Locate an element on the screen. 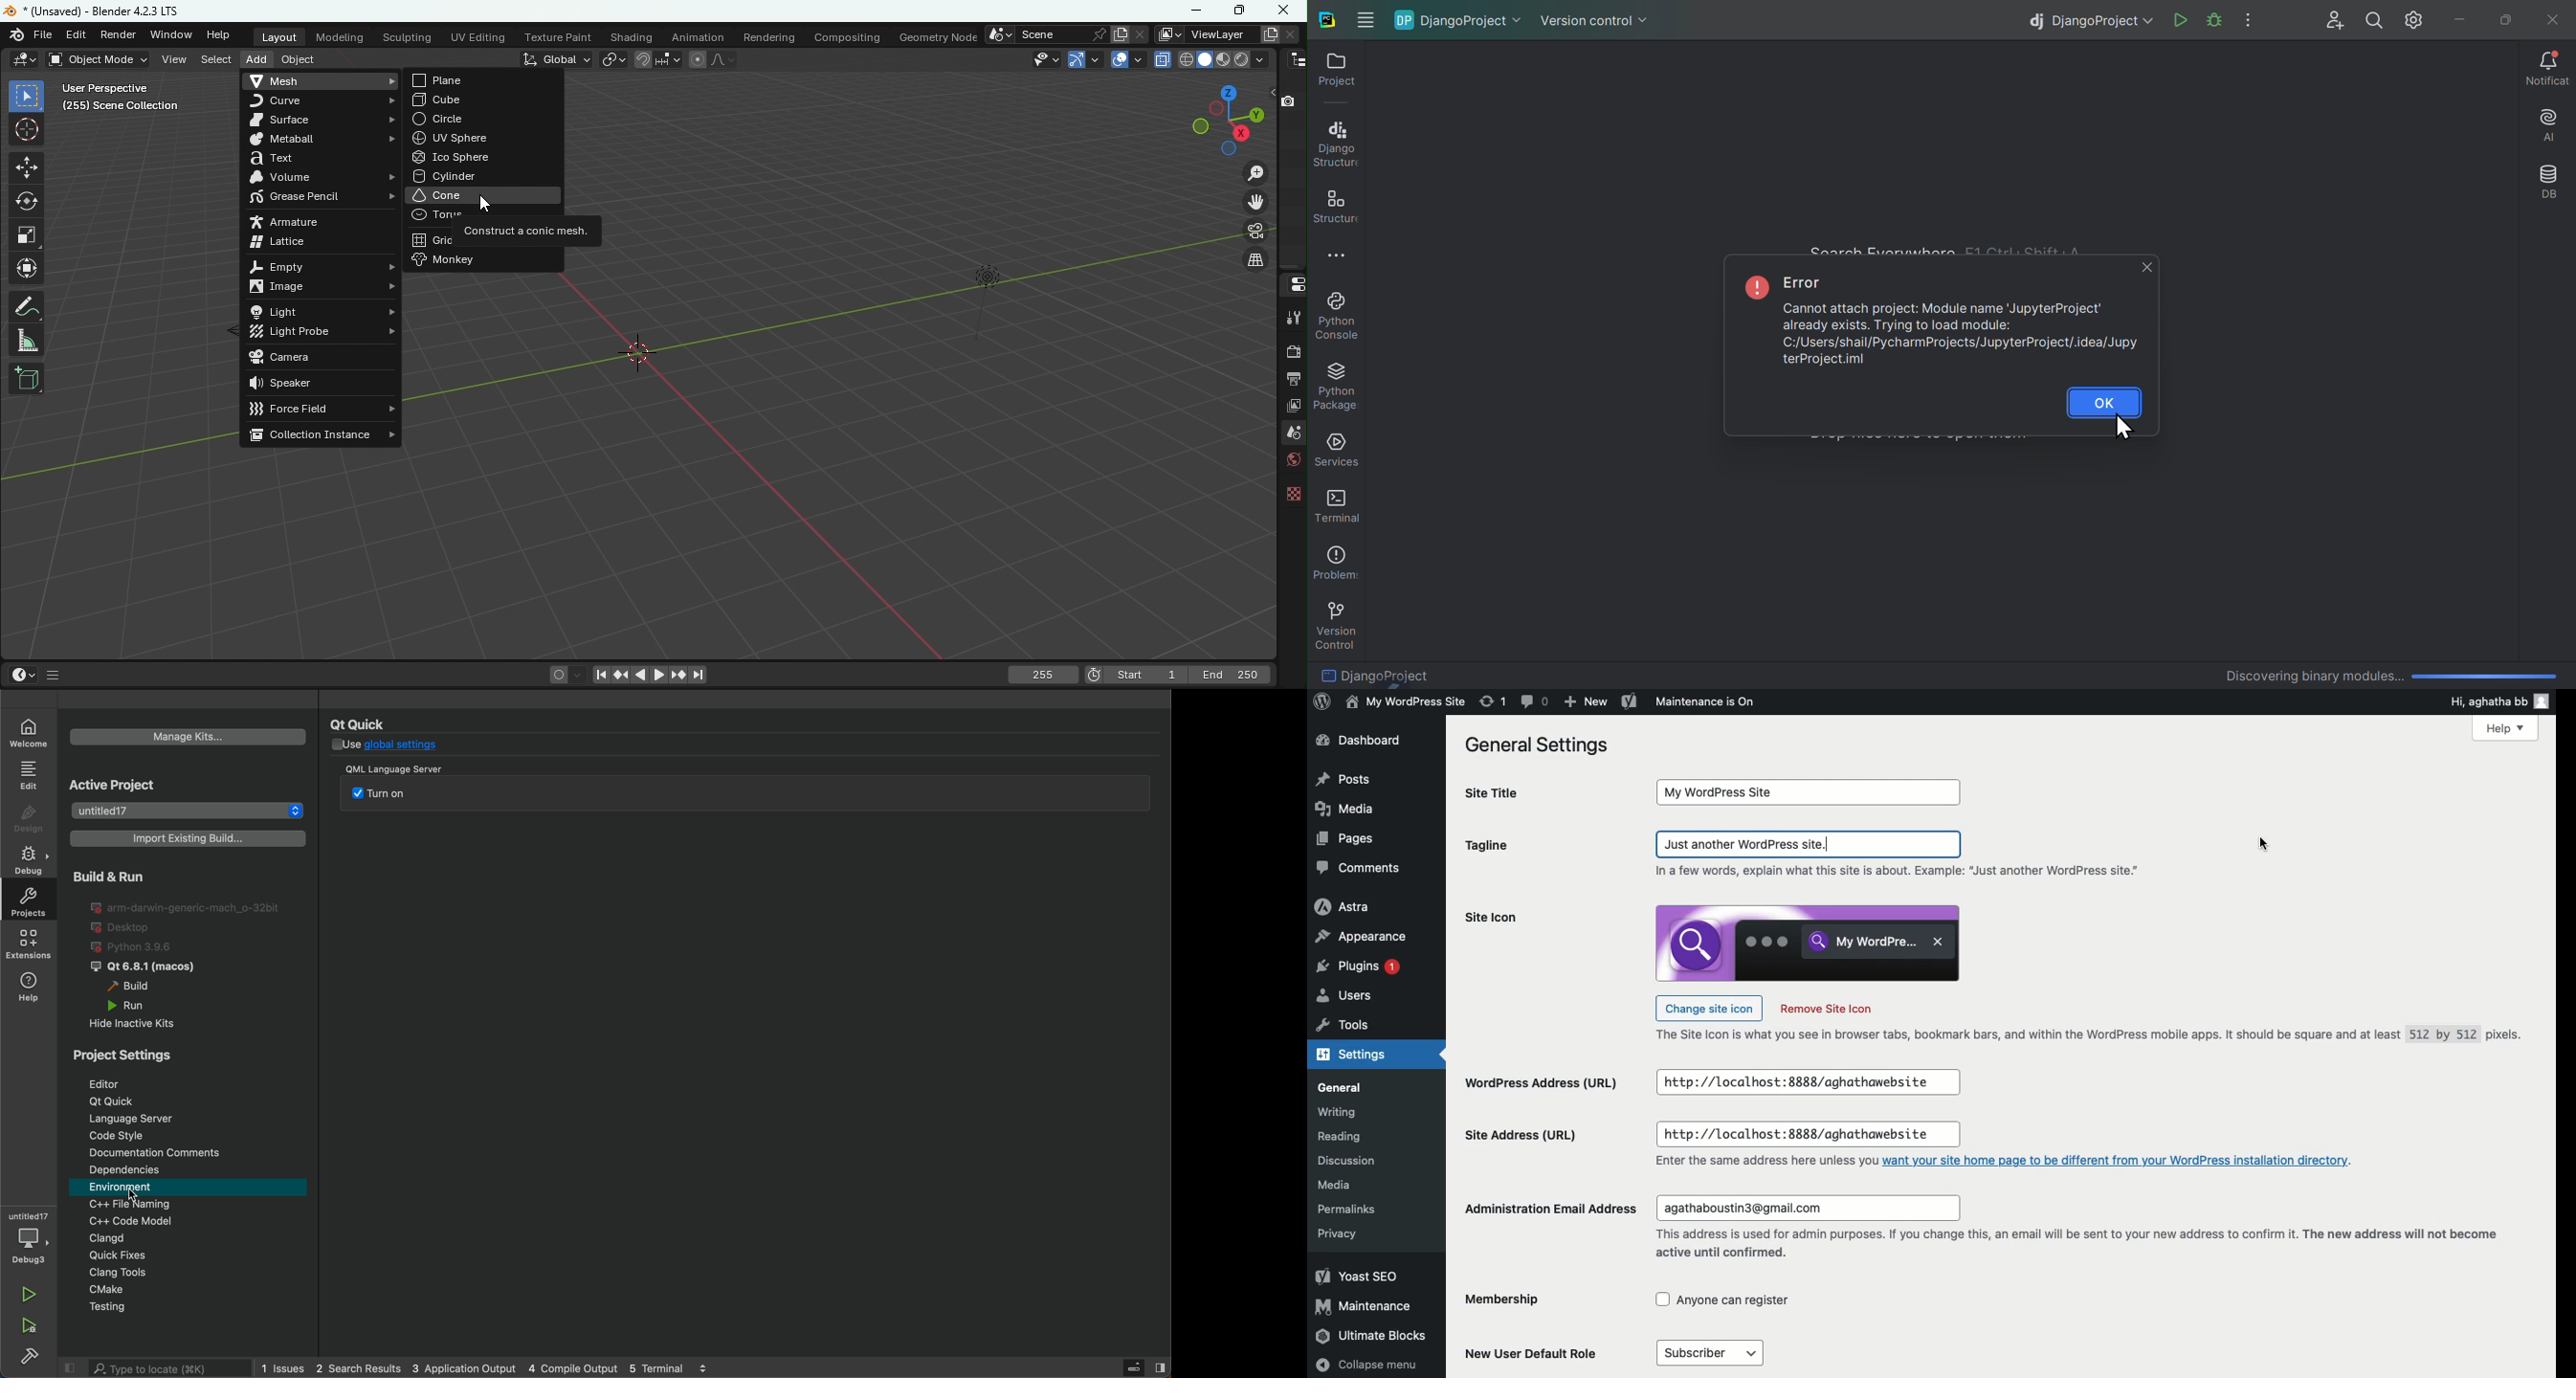 The width and height of the screenshot is (2576, 1400). Yoast is located at coordinates (1630, 700).